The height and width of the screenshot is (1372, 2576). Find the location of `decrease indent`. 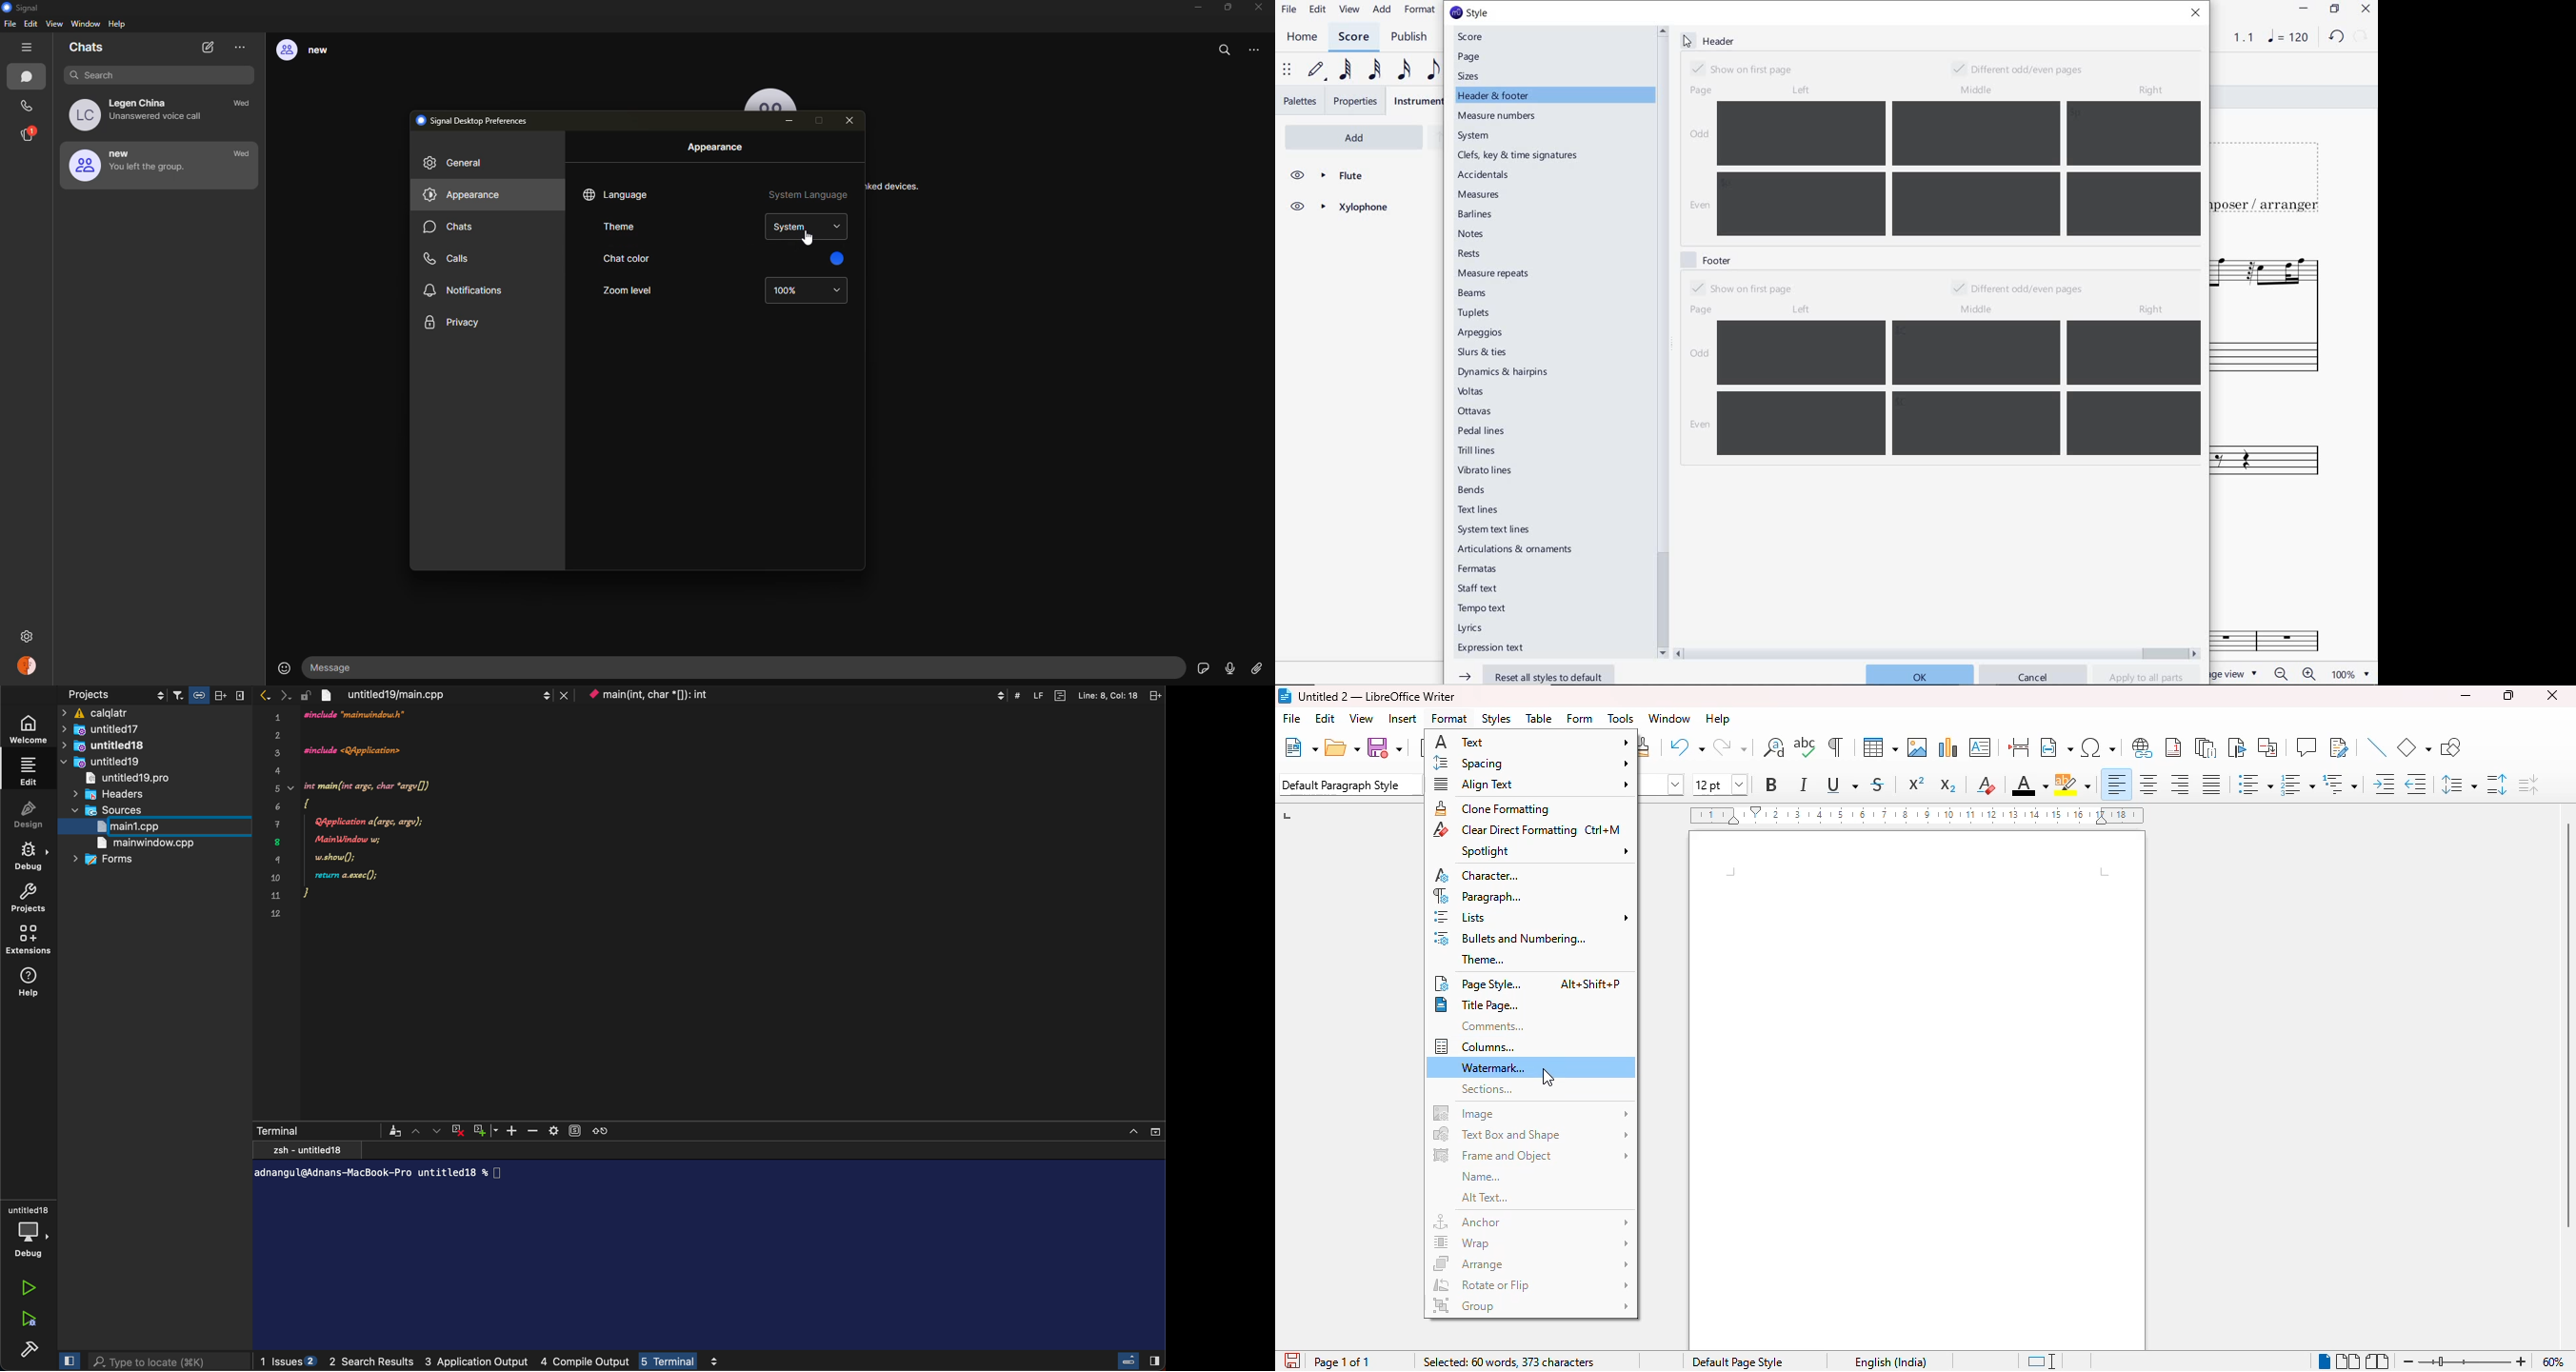

decrease indent is located at coordinates (2415, 785).